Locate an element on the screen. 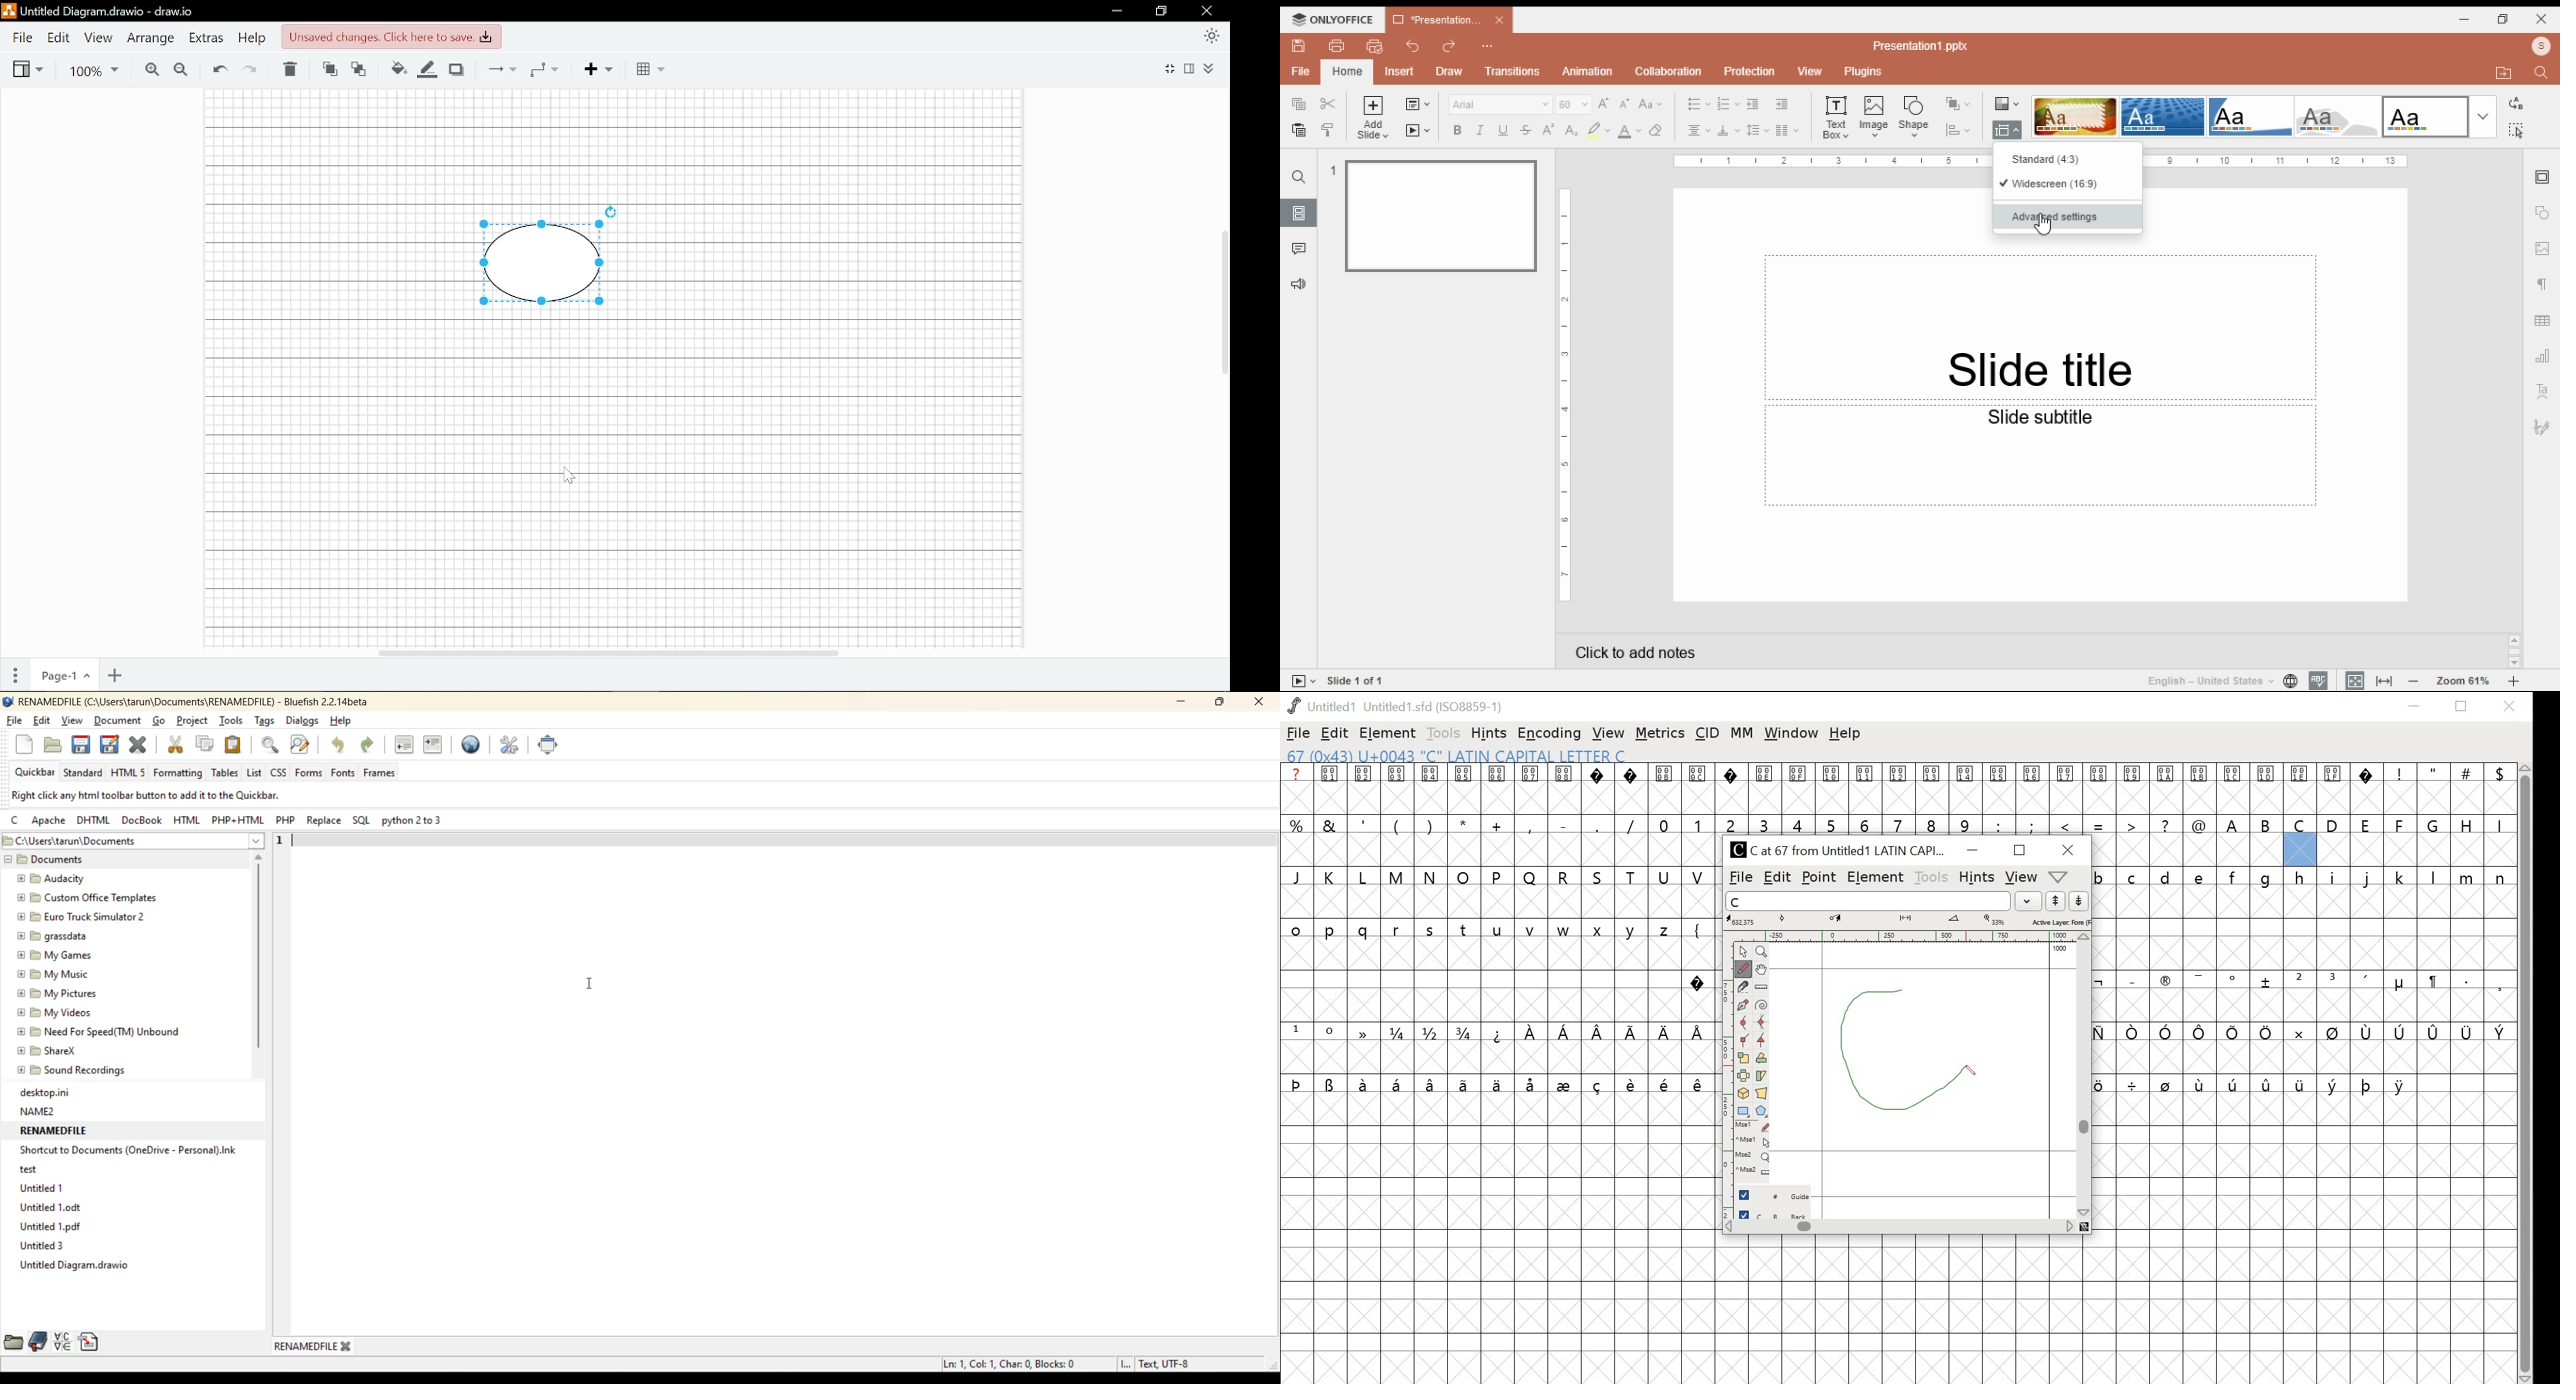  Presentation1.pptx is located at coordinates (1924, 45).